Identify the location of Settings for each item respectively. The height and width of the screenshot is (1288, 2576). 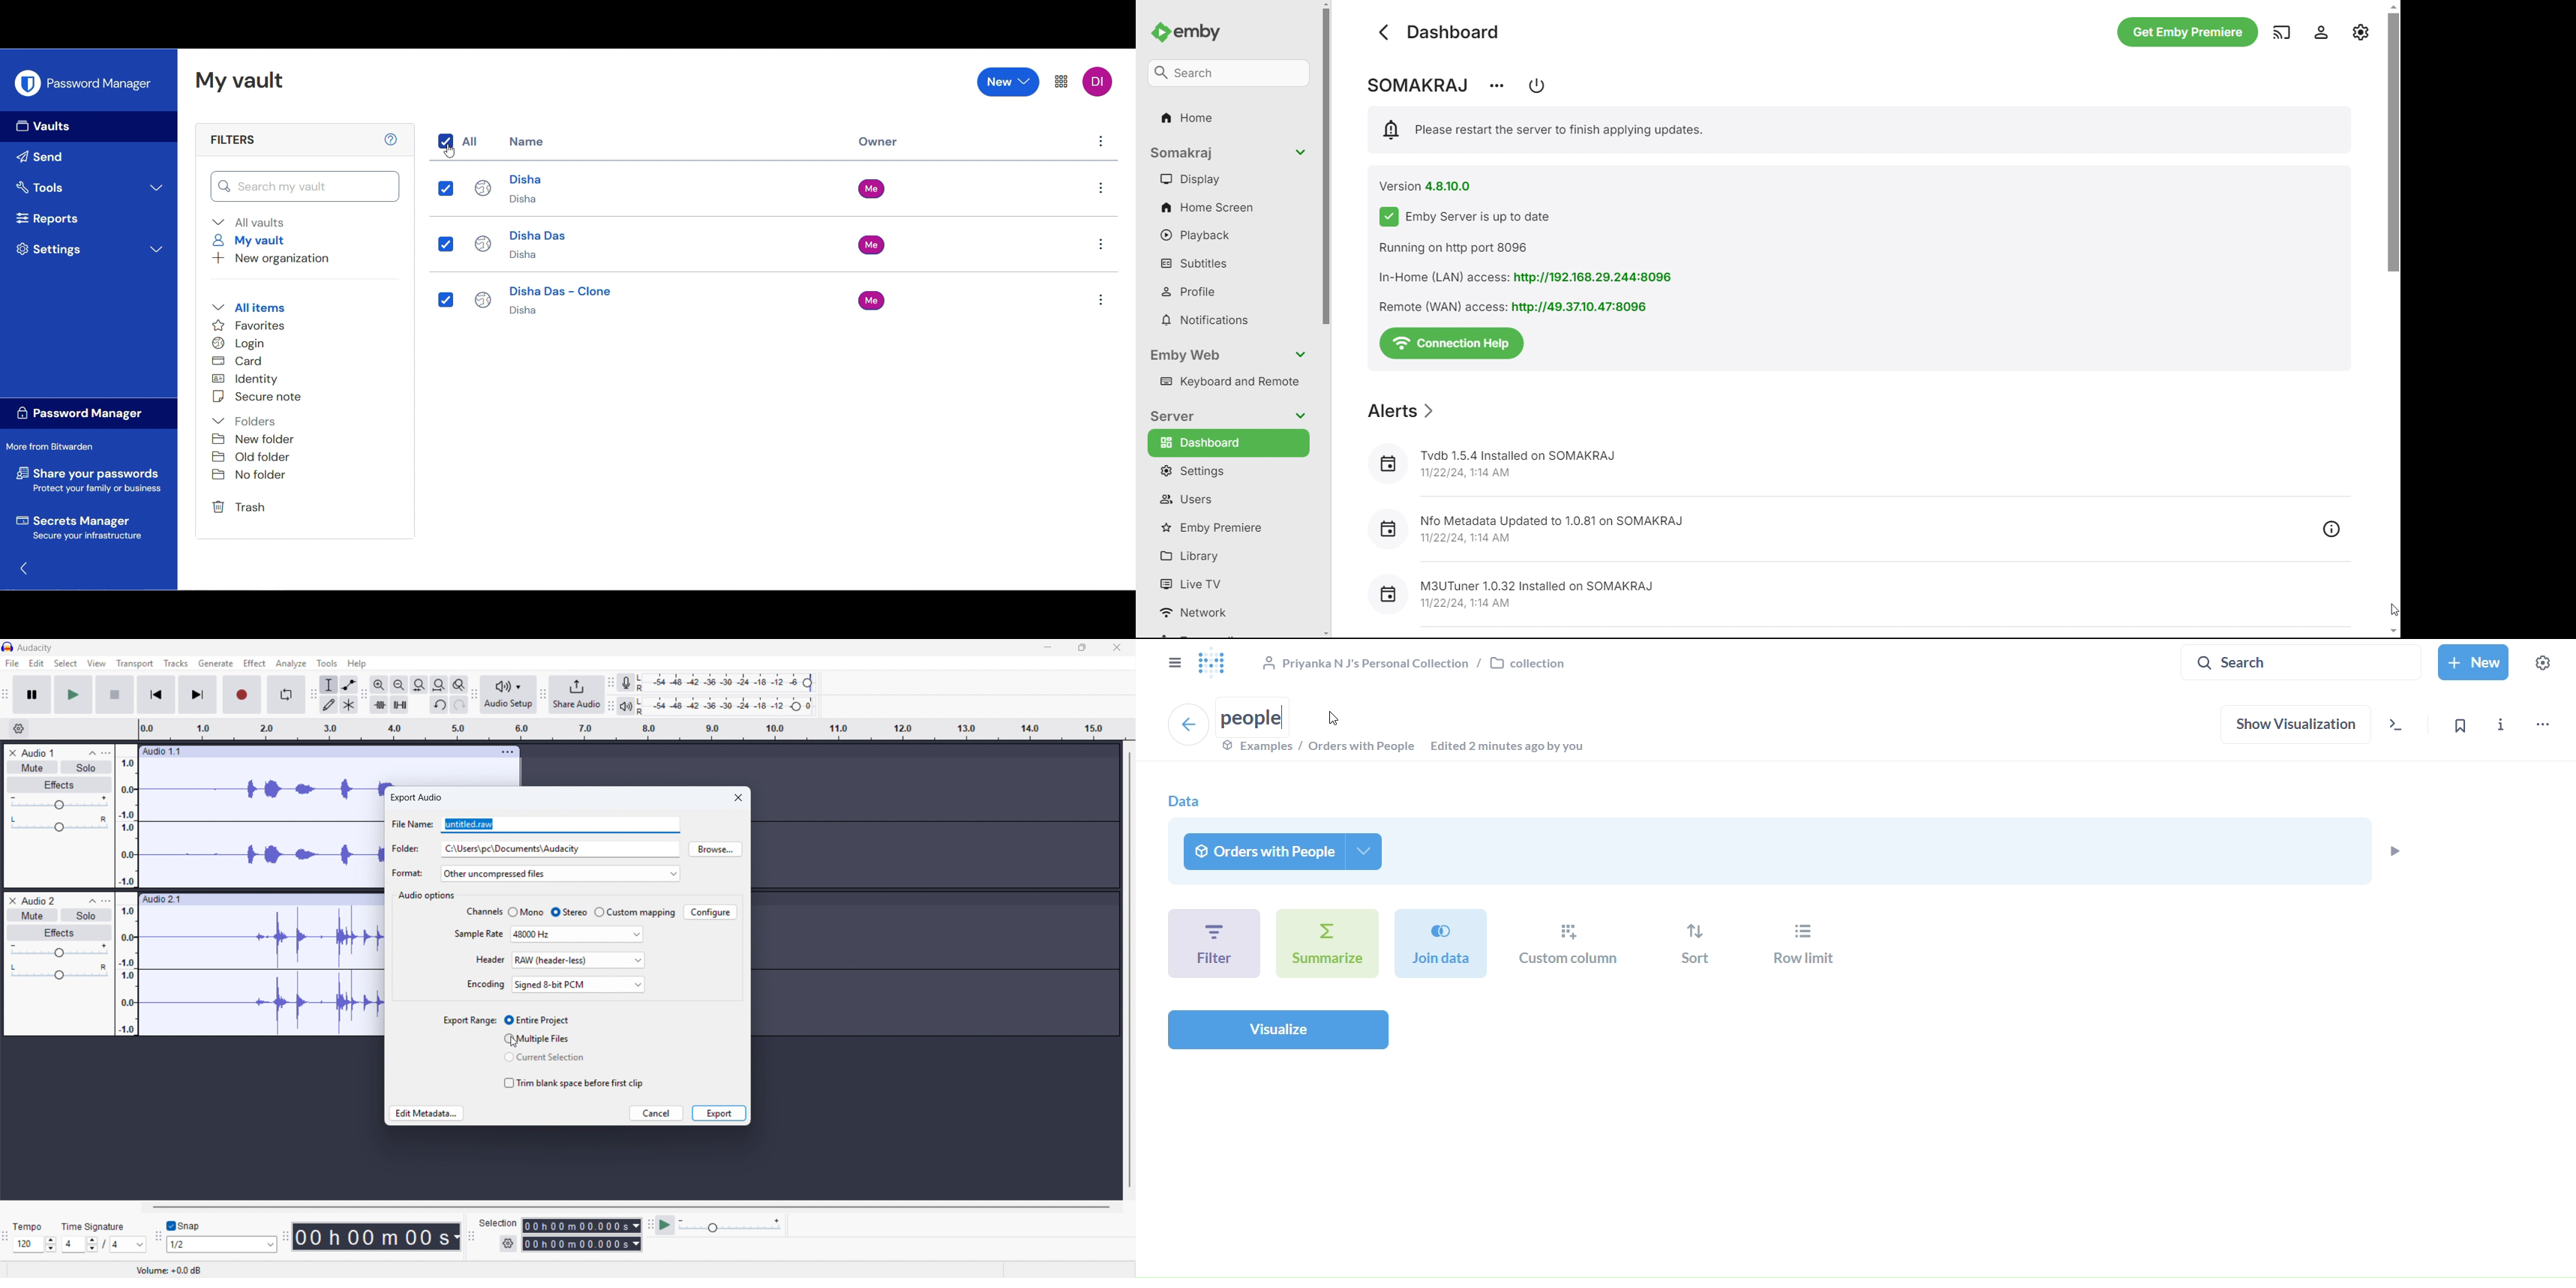
(1101, 245).